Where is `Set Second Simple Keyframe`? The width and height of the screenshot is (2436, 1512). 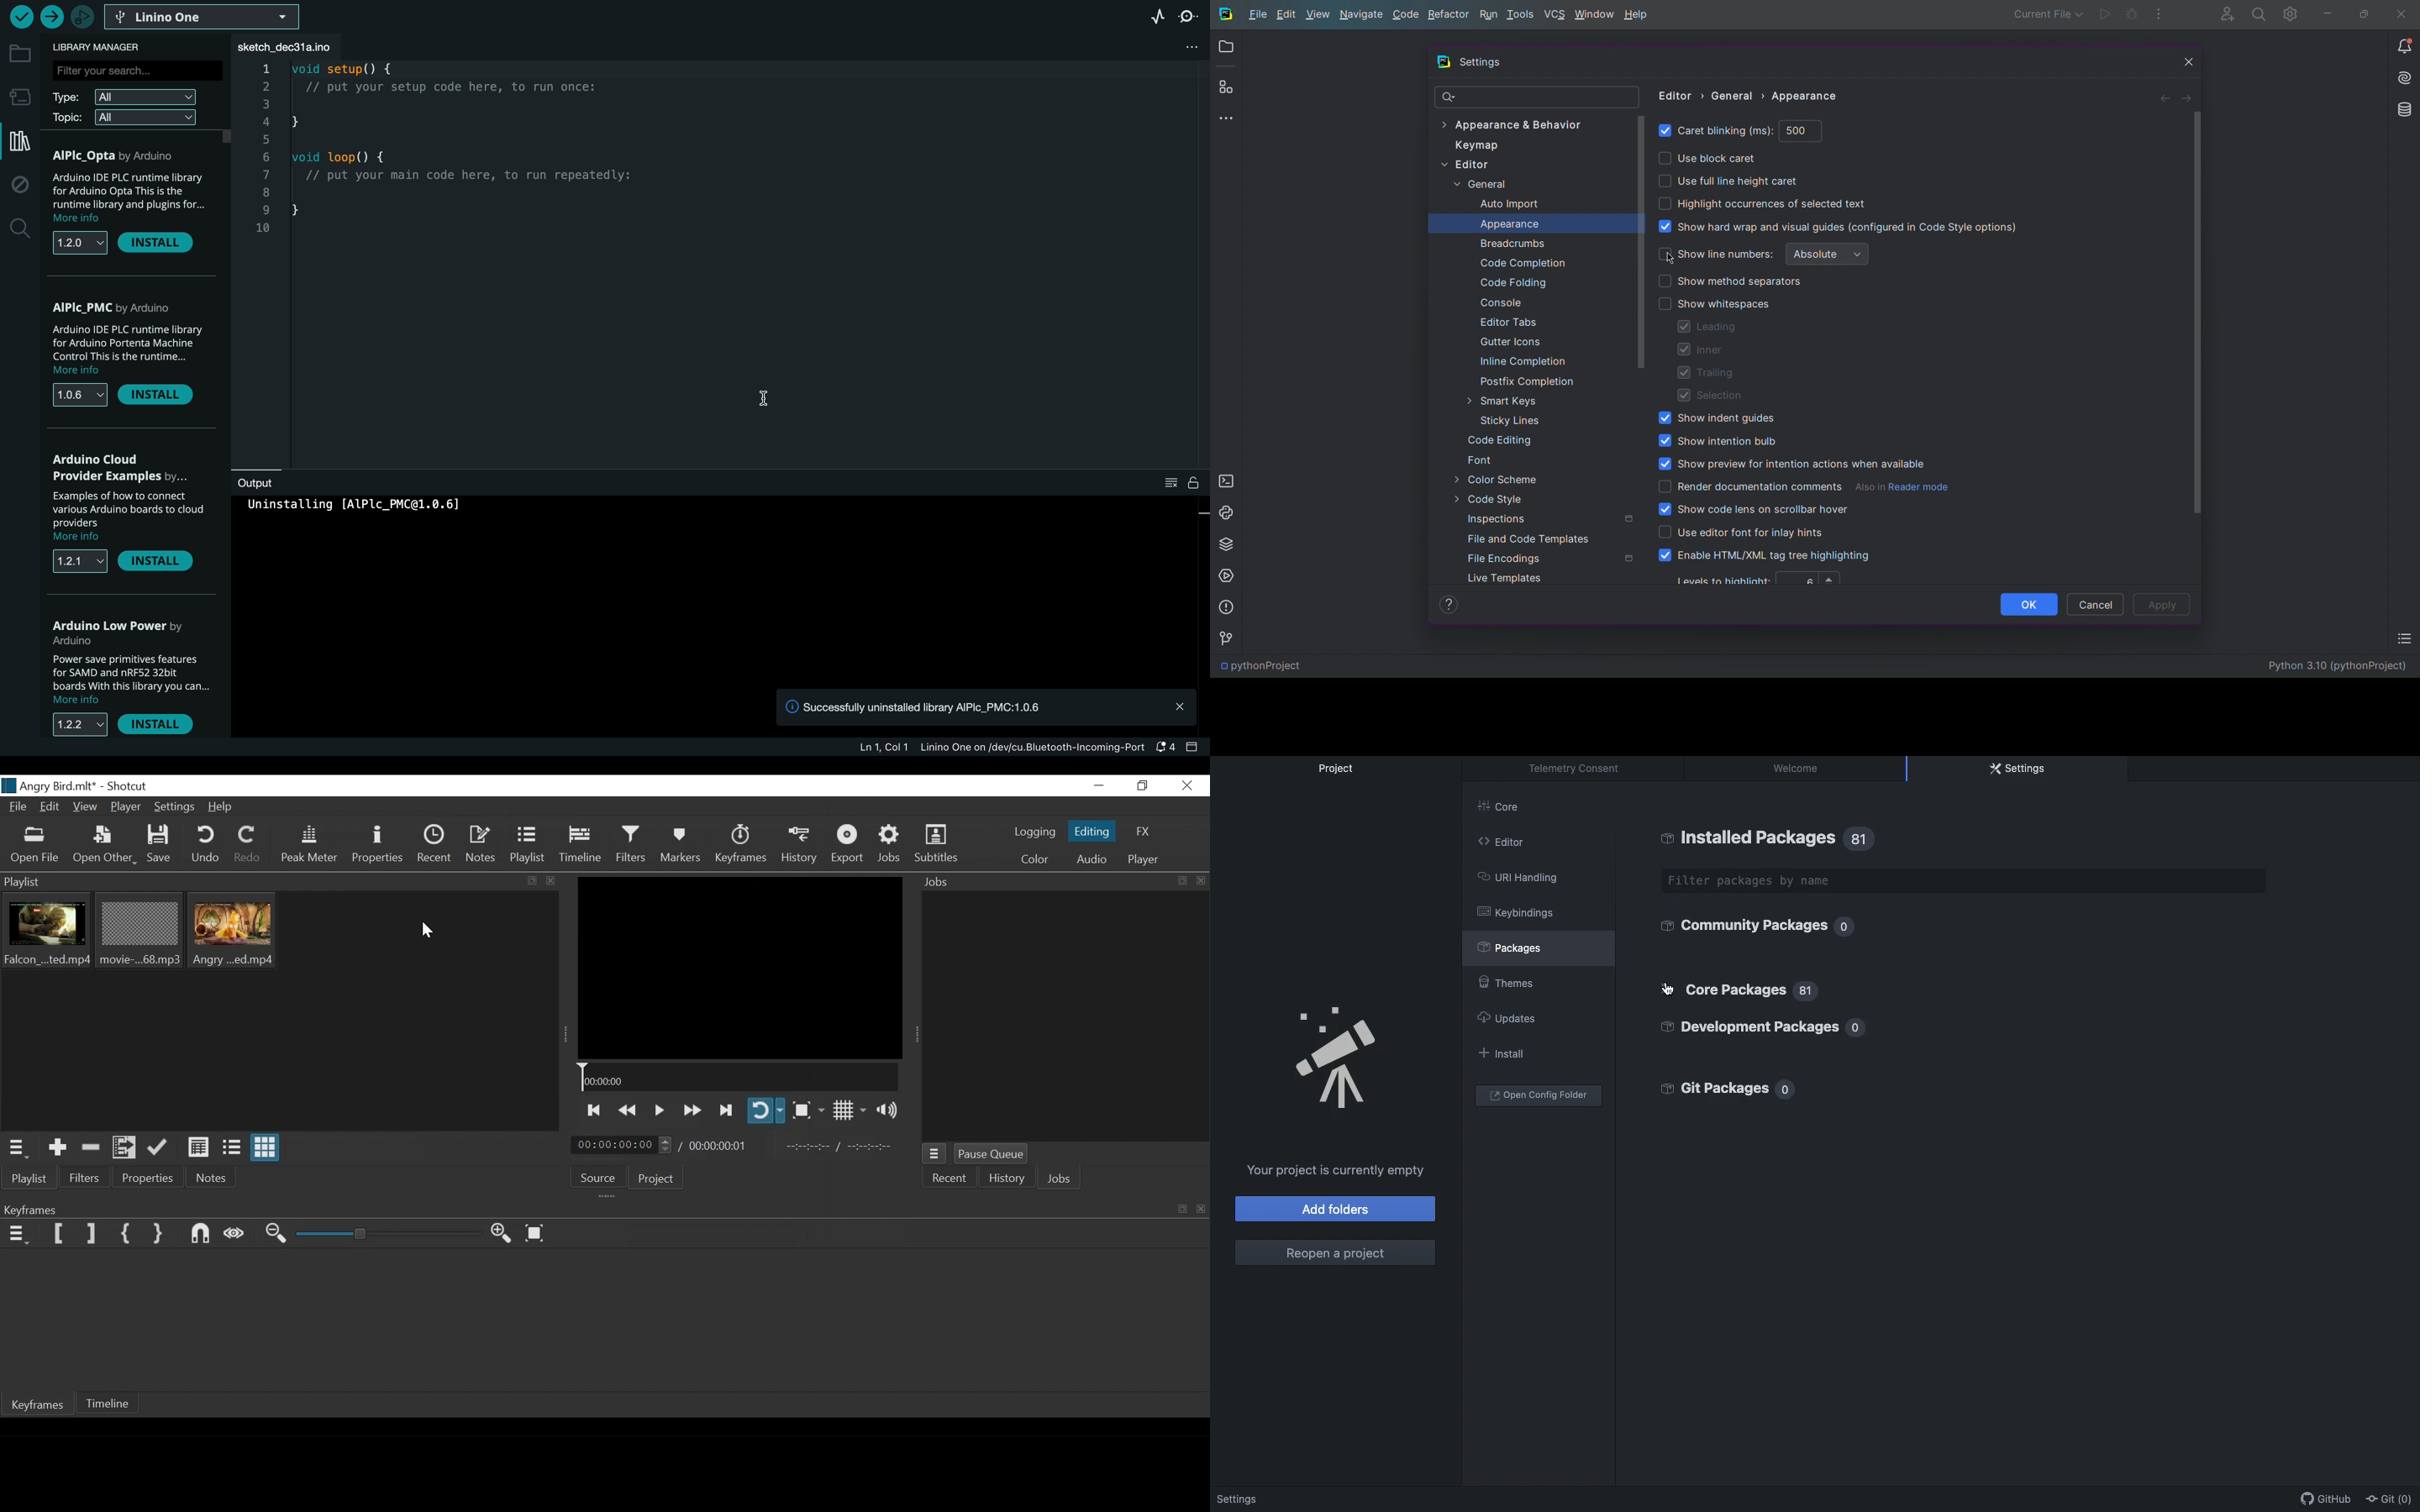 Set Second Simple Keyframe is located at coordinates (157, 1234).